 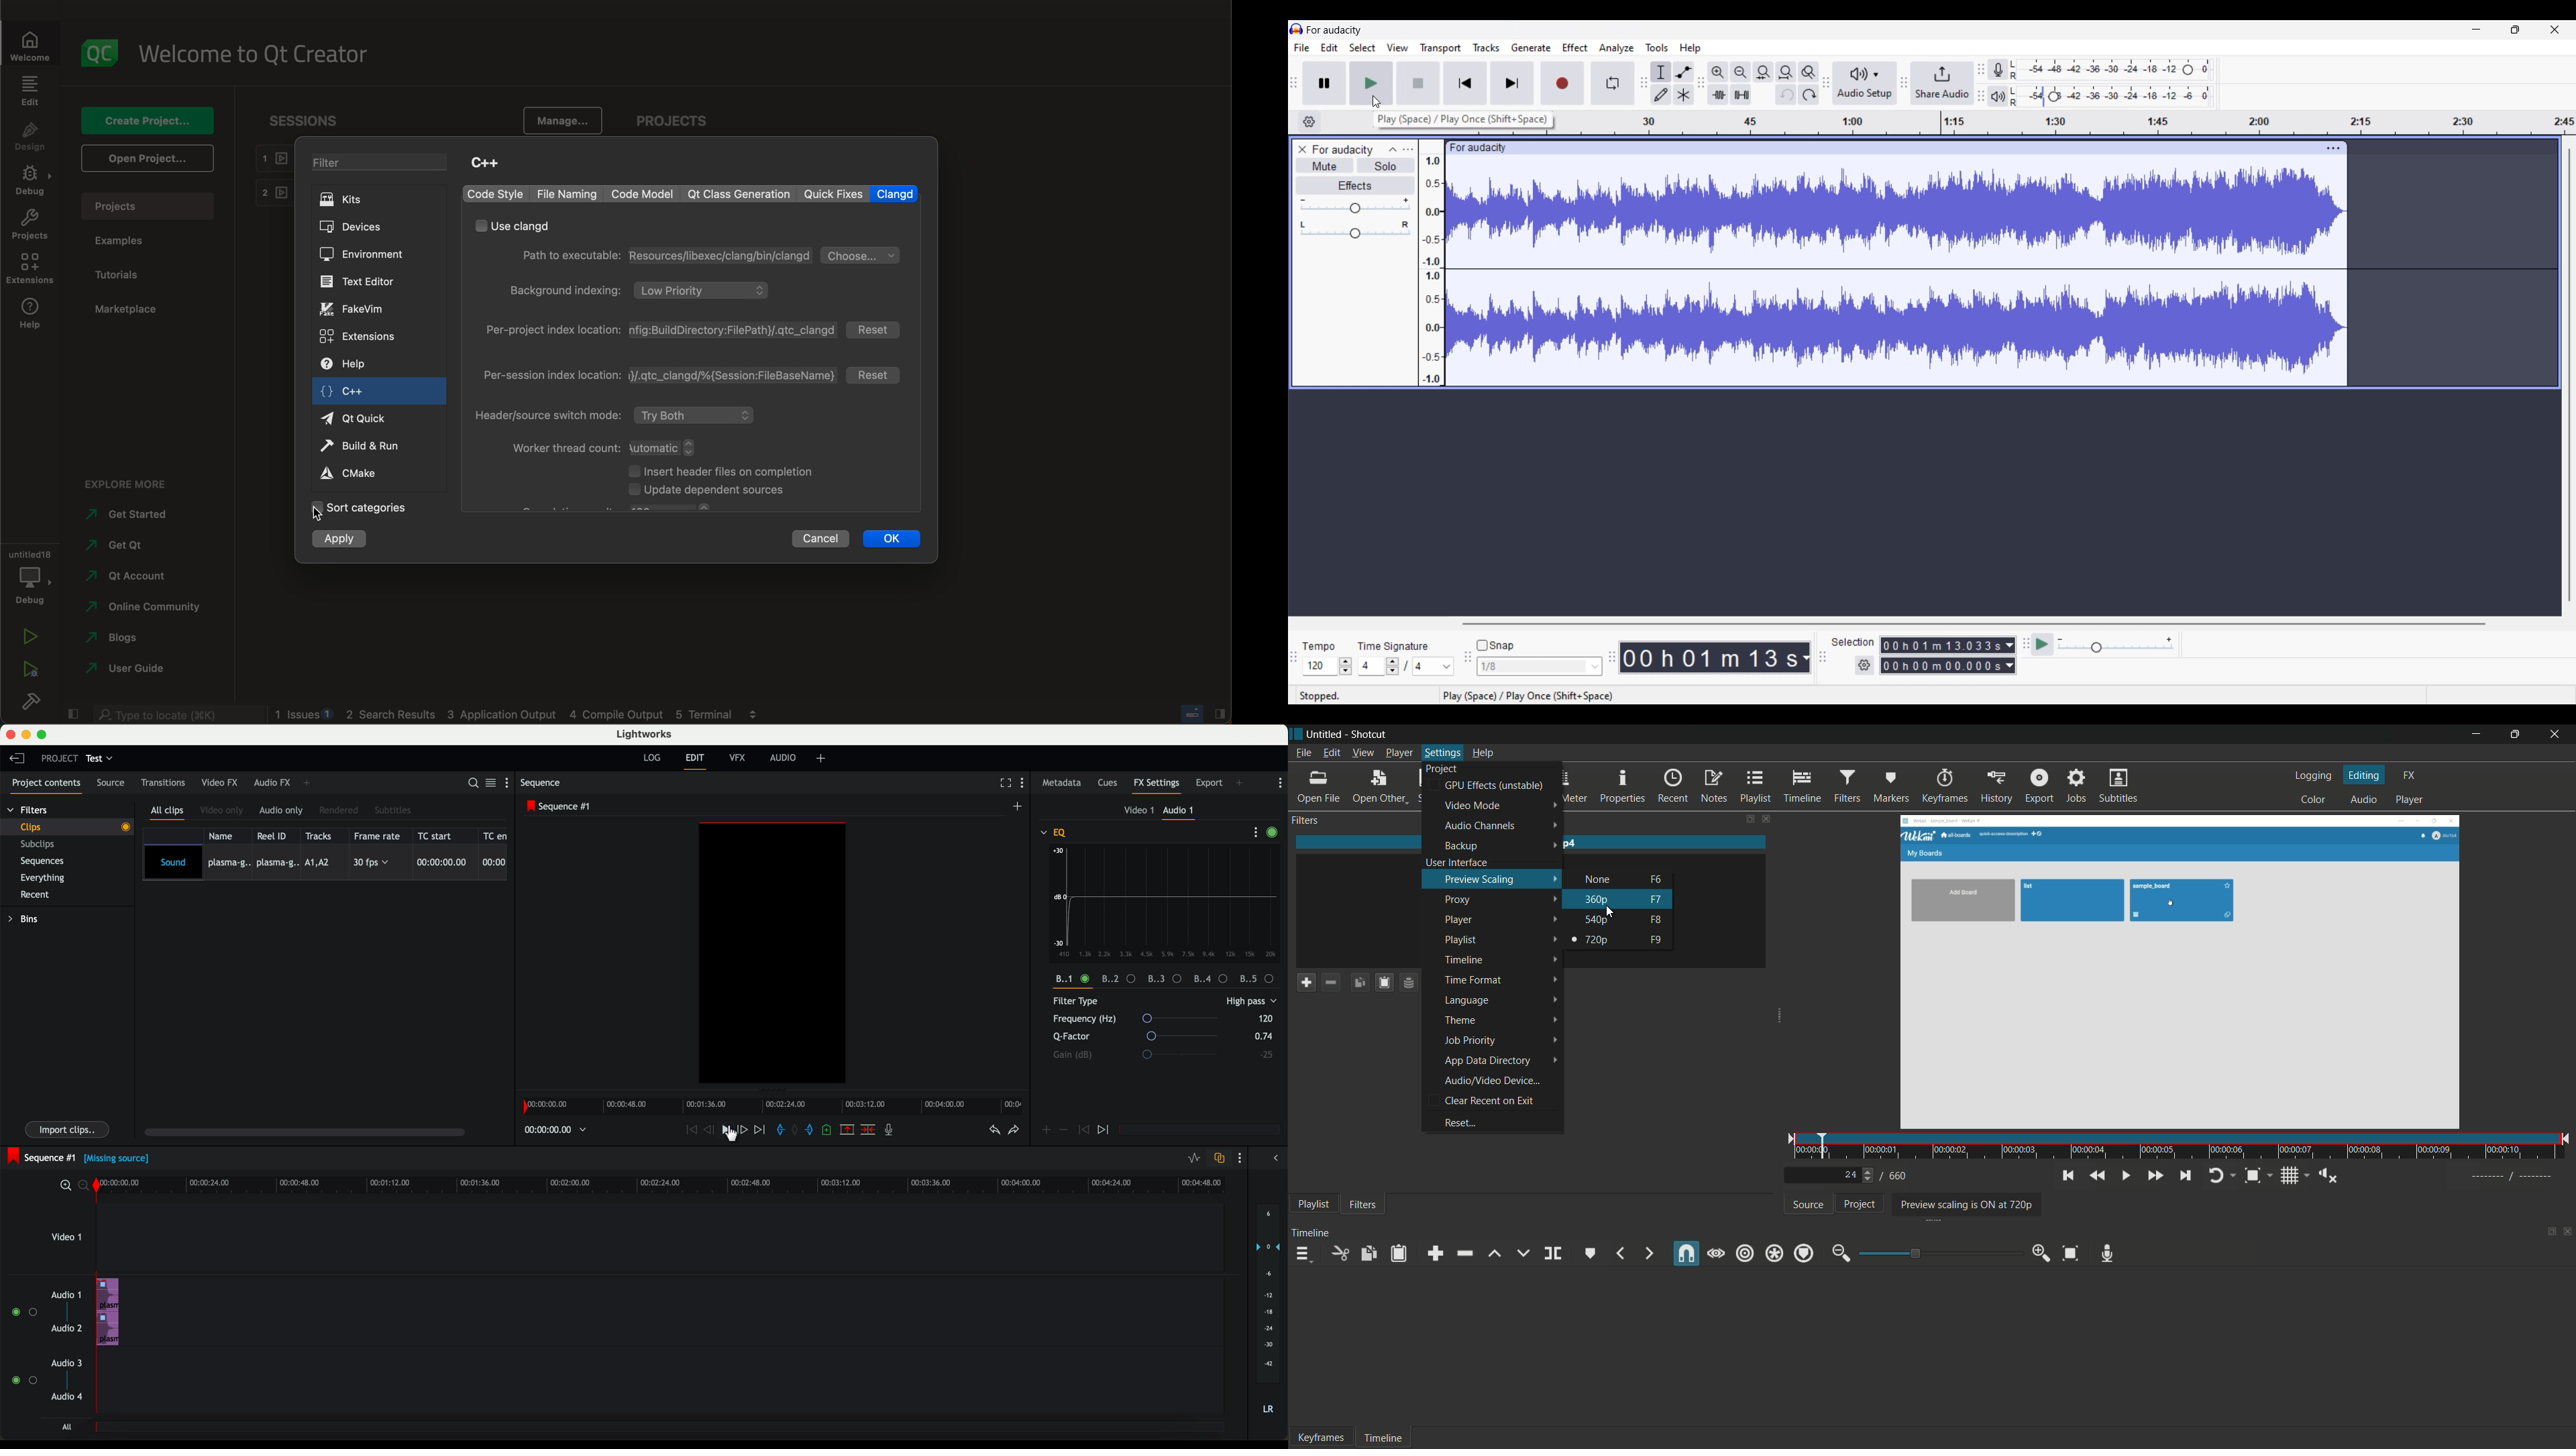 I want to click on close slide bar, so click(x=1198, y=713).